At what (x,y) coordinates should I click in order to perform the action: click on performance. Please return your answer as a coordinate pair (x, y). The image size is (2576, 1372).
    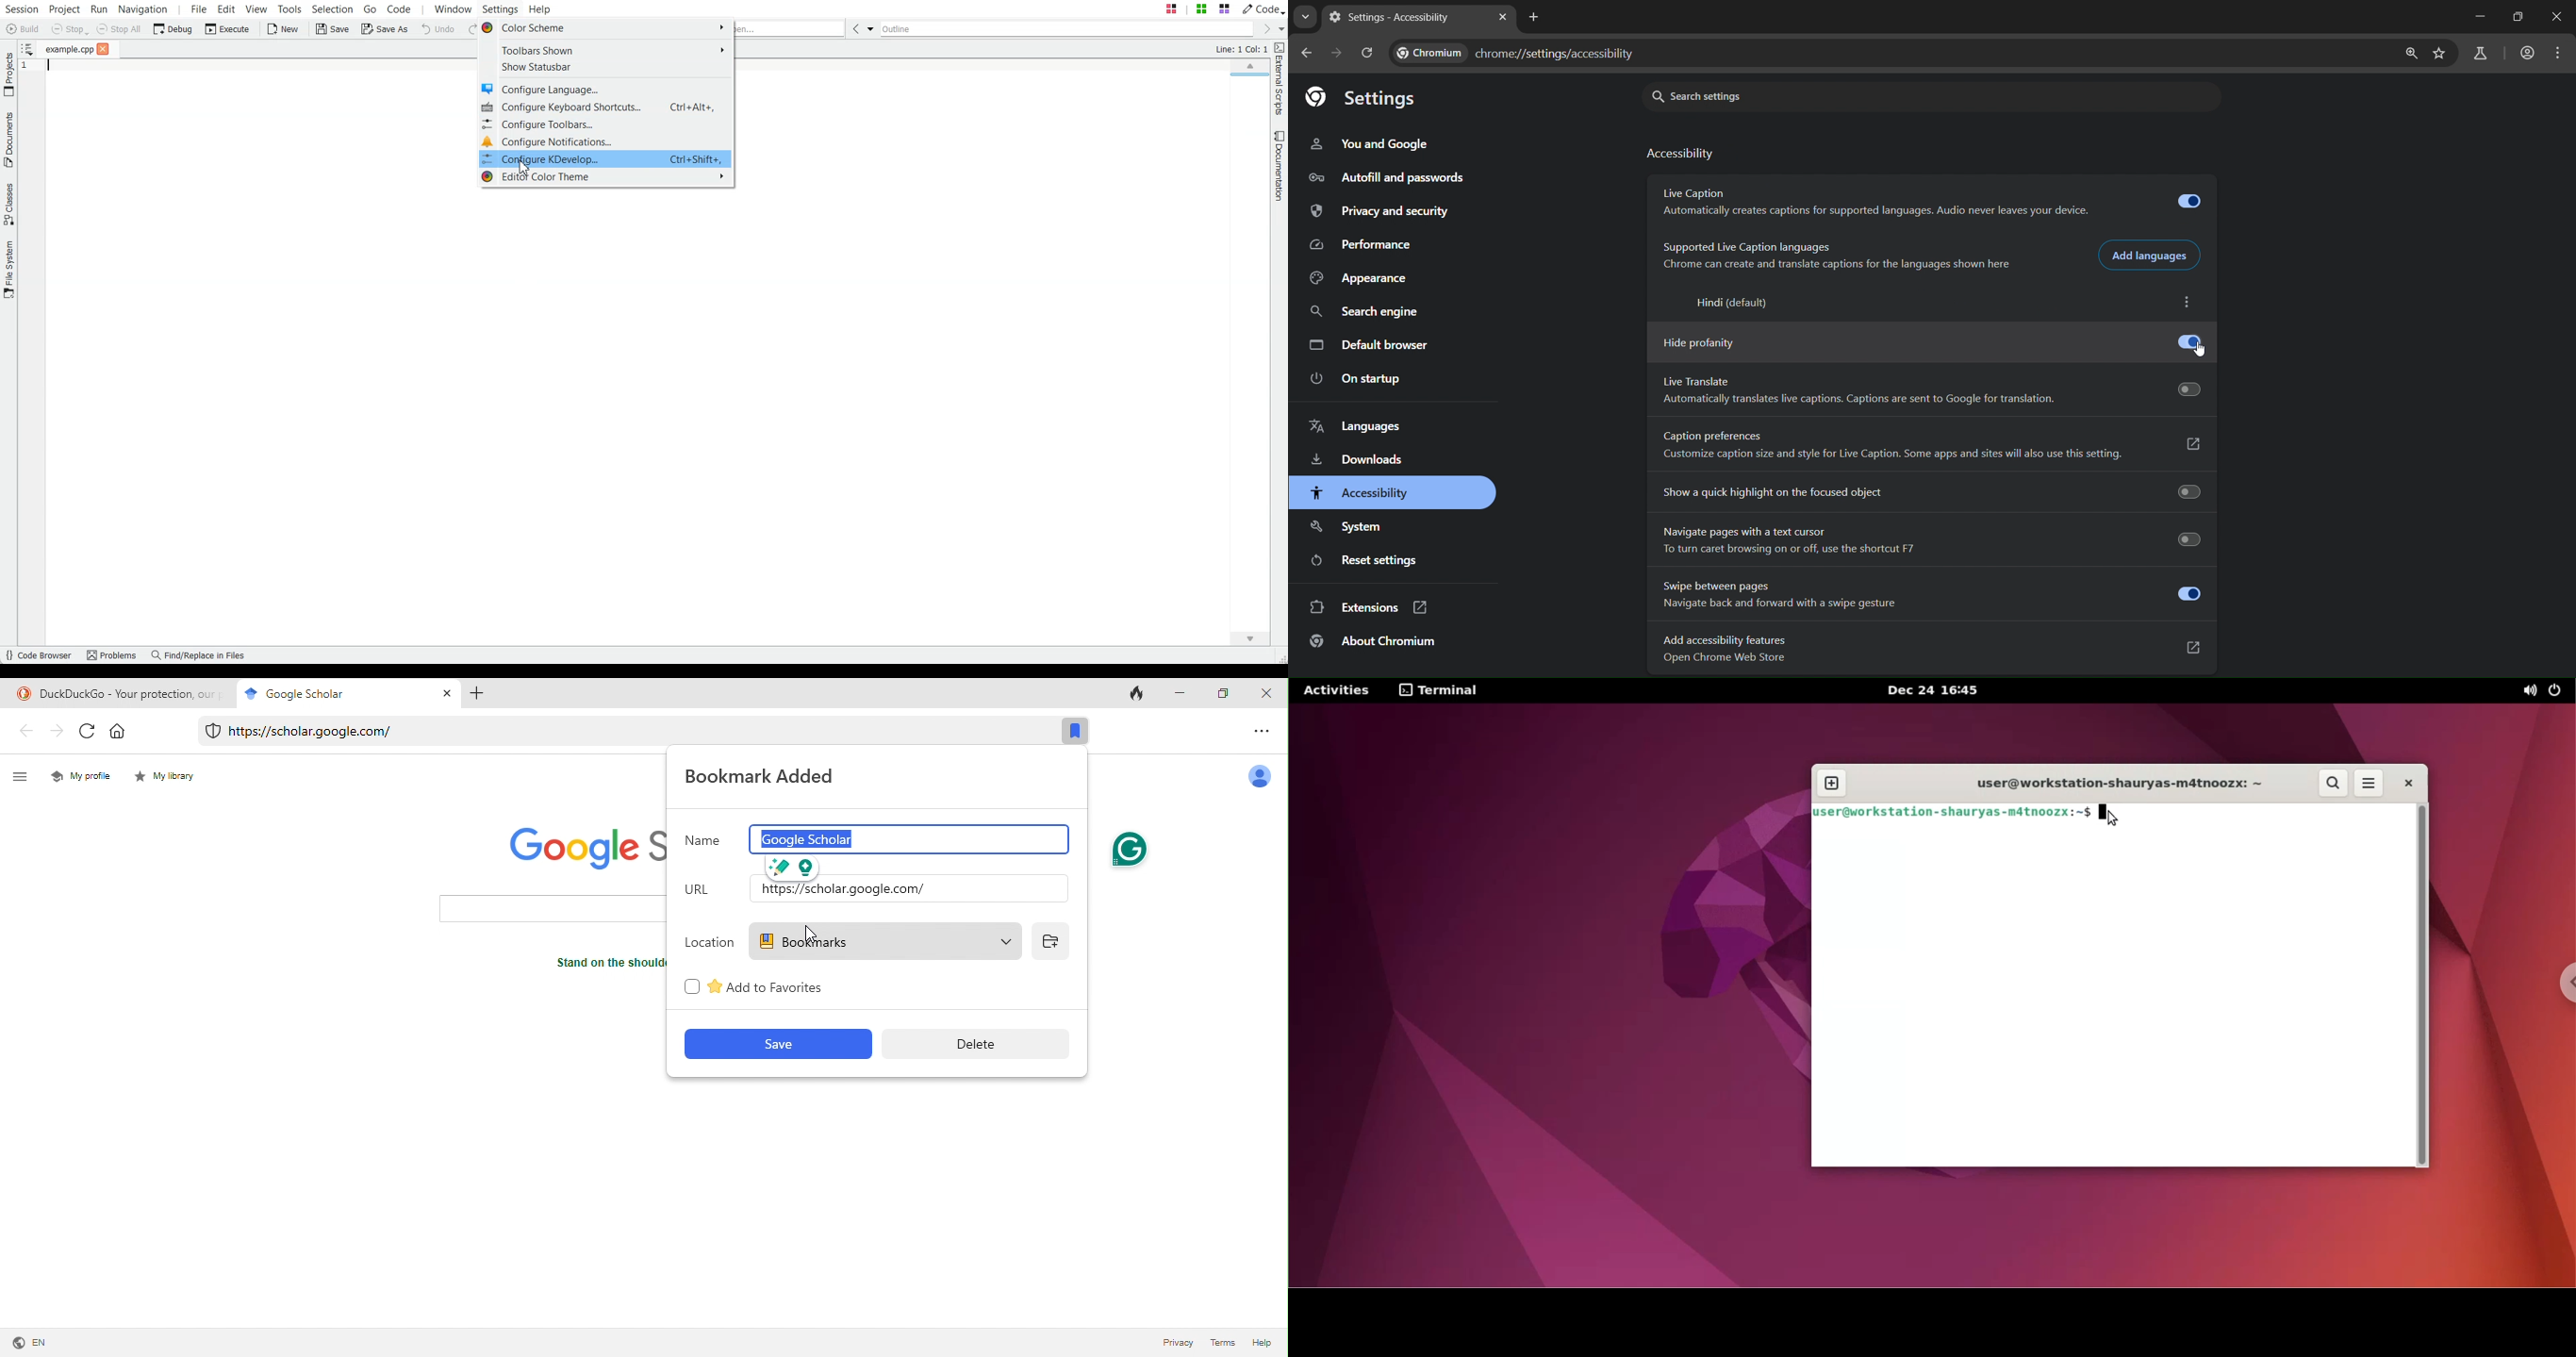
    Looking at the image, I should click on (1366, 246).